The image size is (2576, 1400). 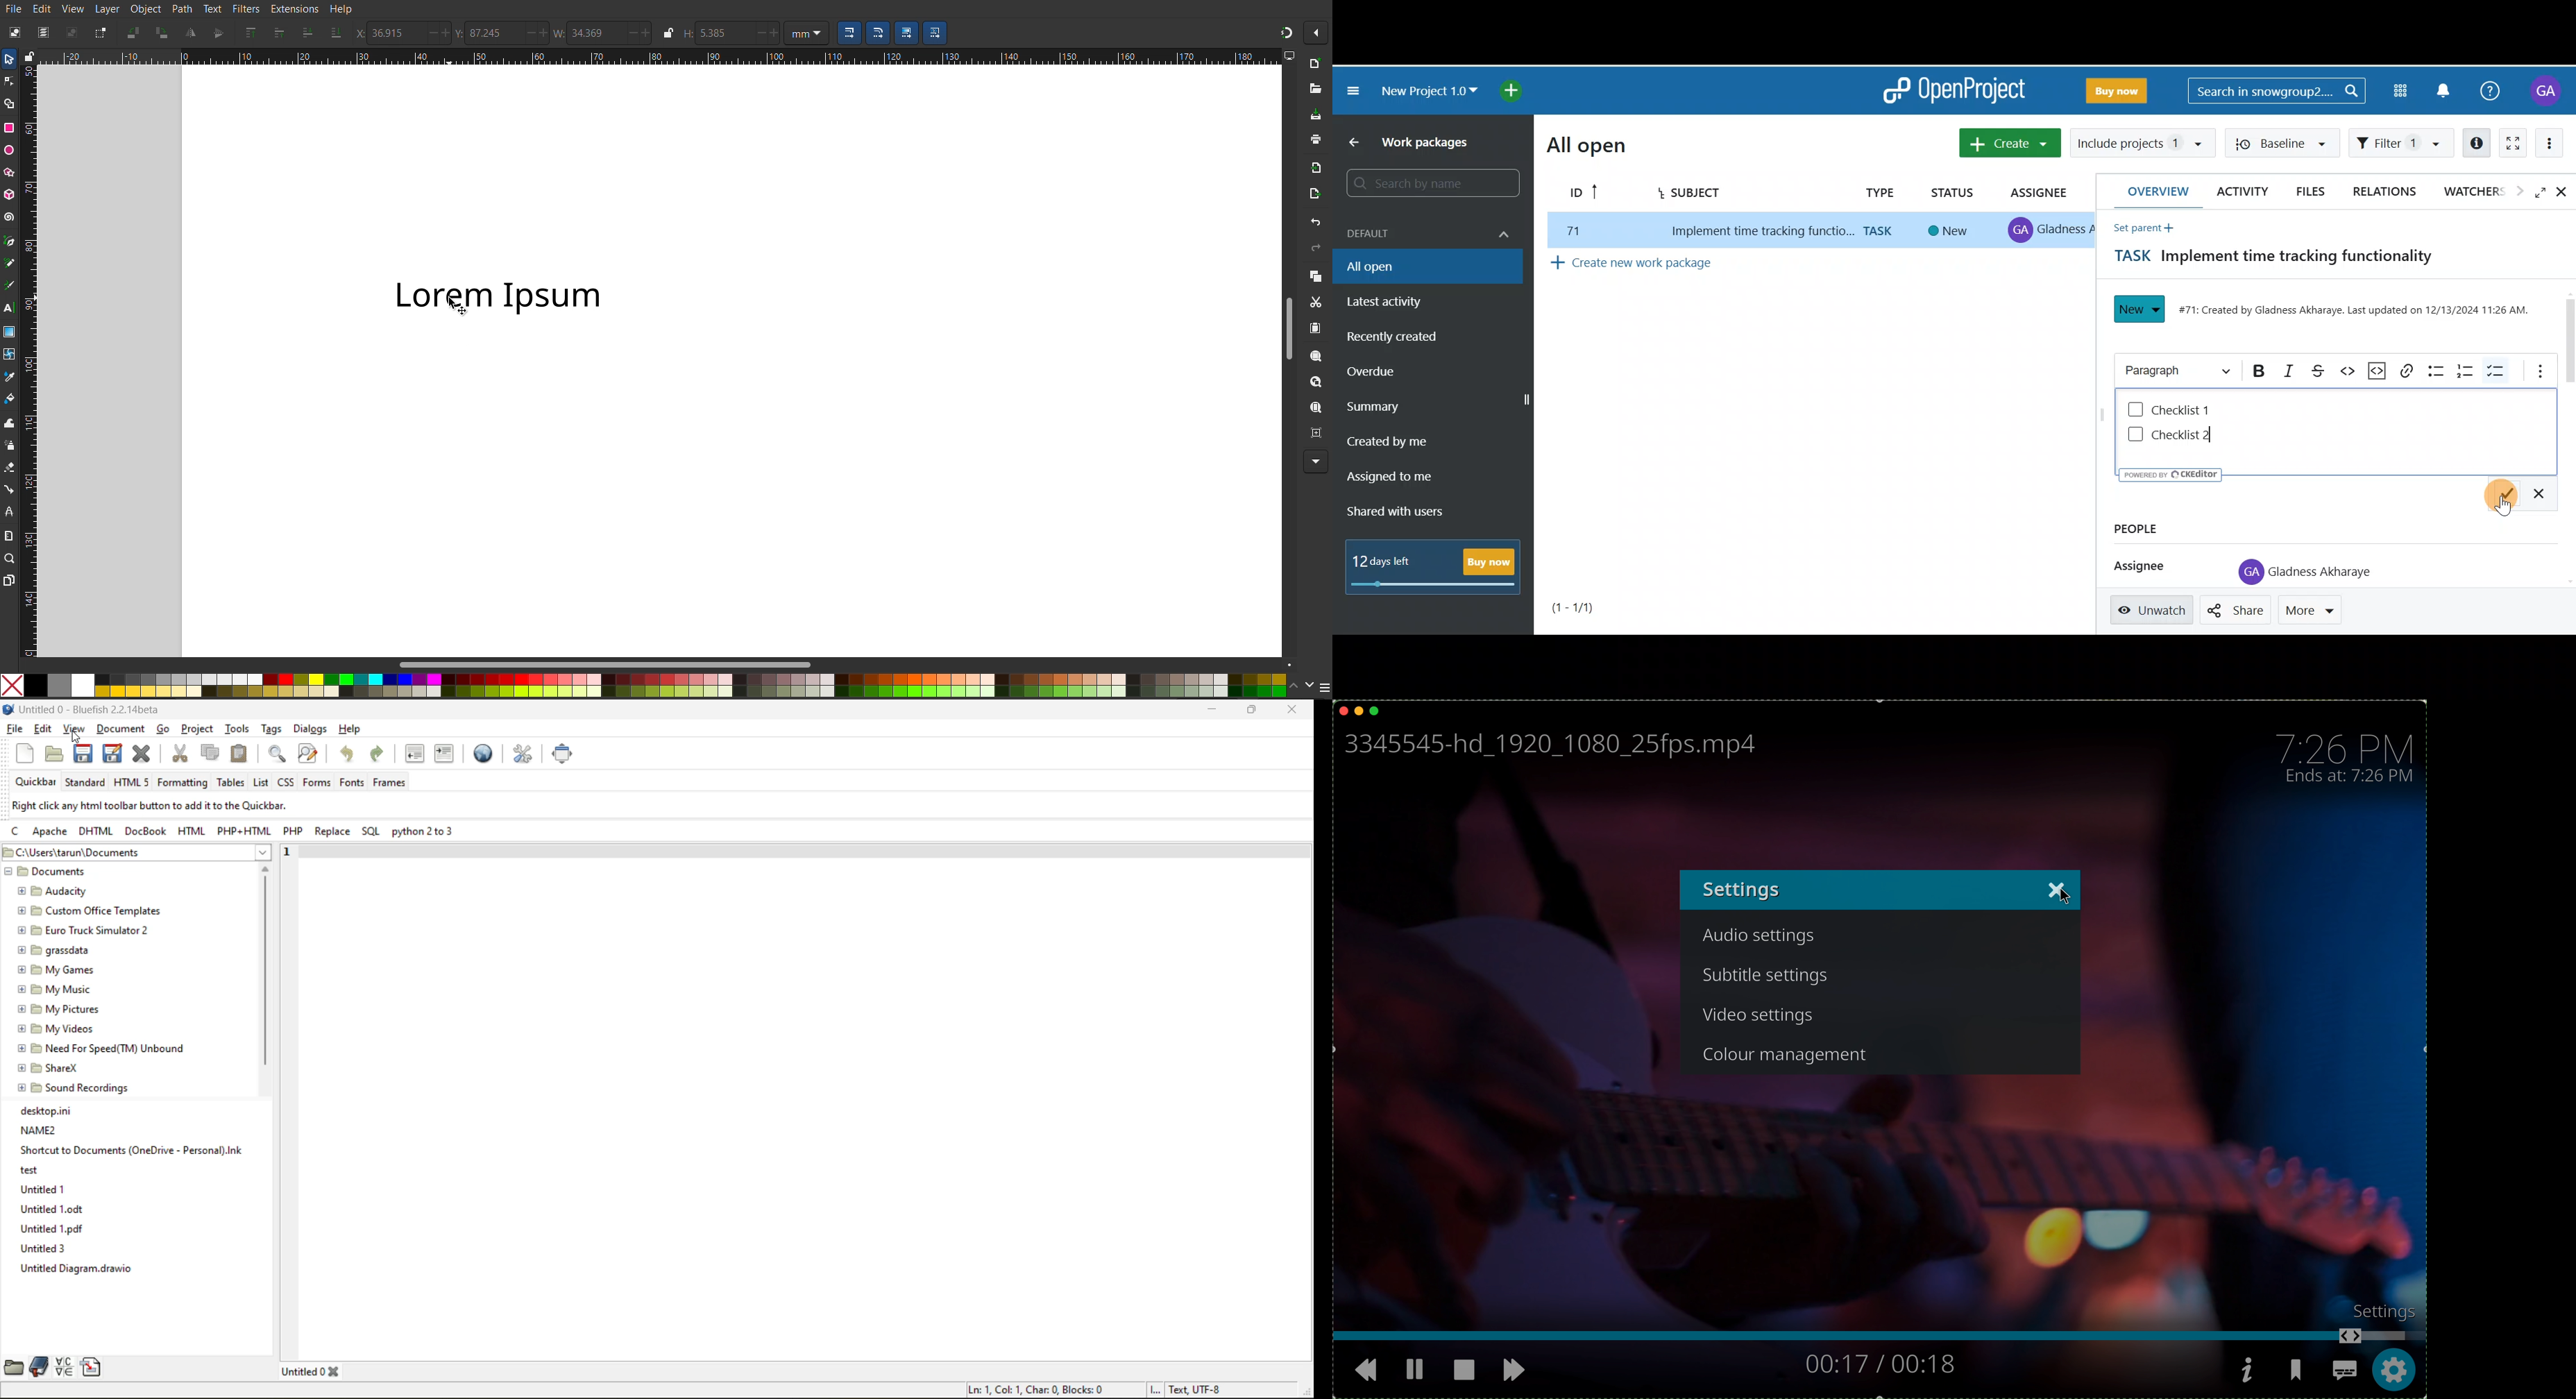 I want to click on close, so click(x=146, y=756).